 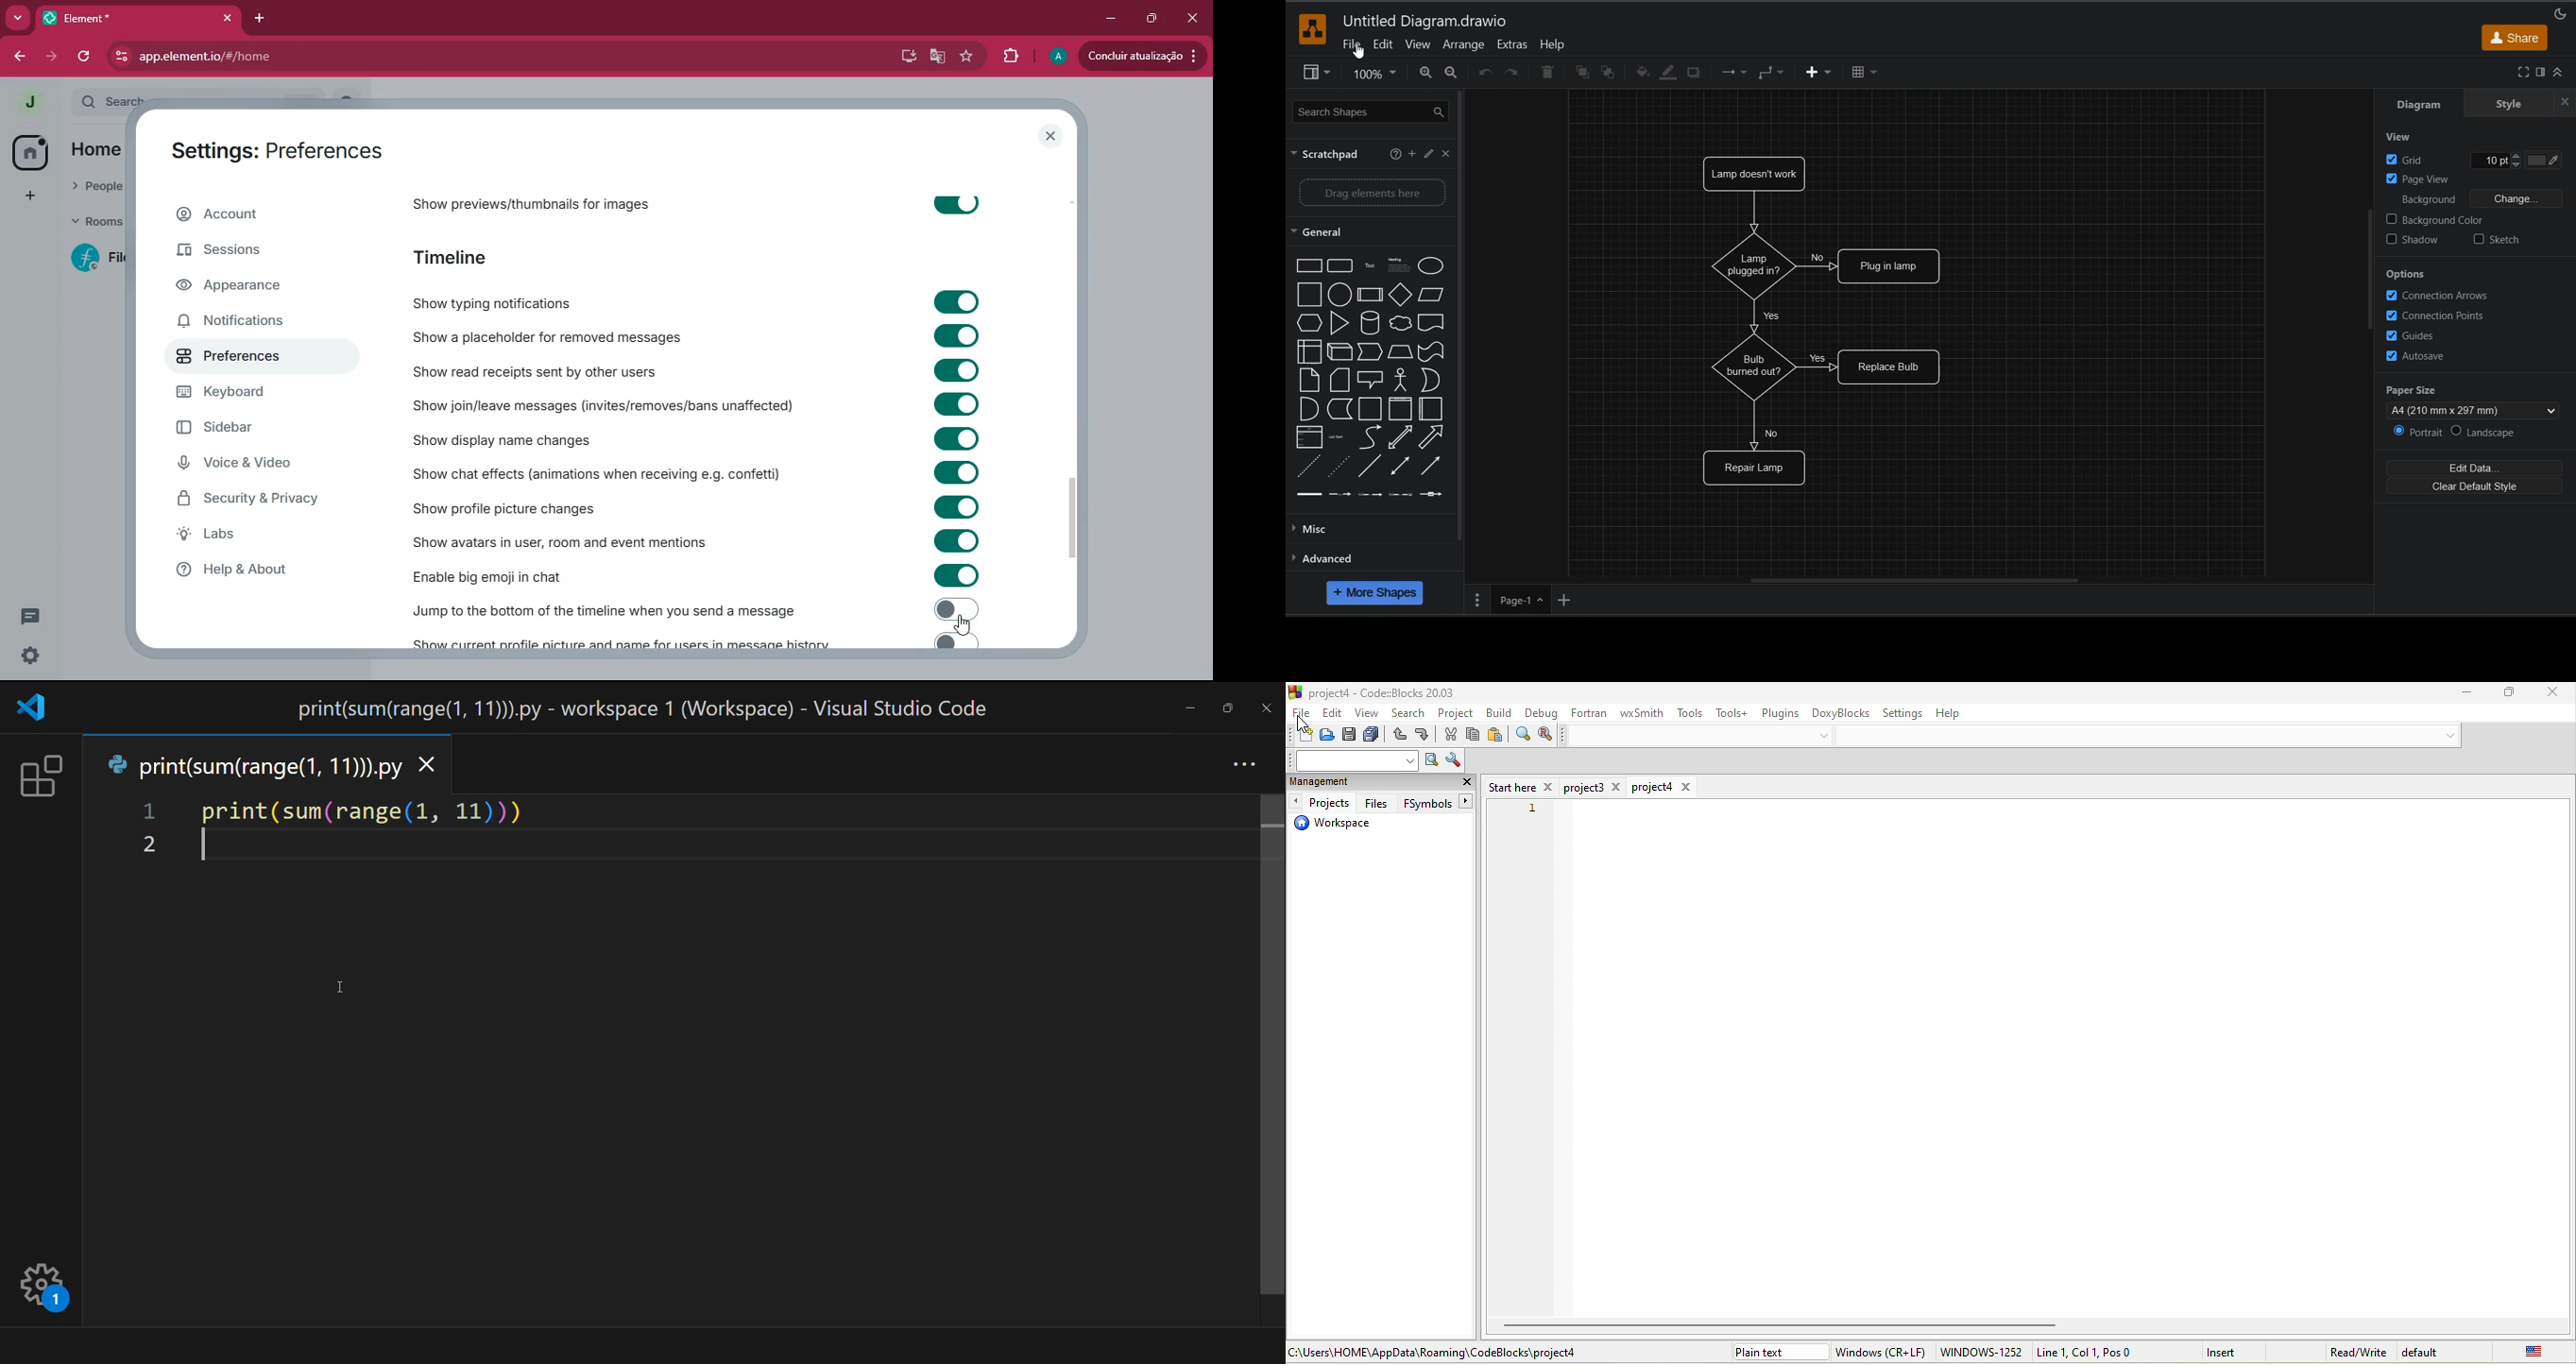 What do you see at coordinates (958, 472) in the screenshot?
I see `toggle on ` at bounding box center [958, 472].